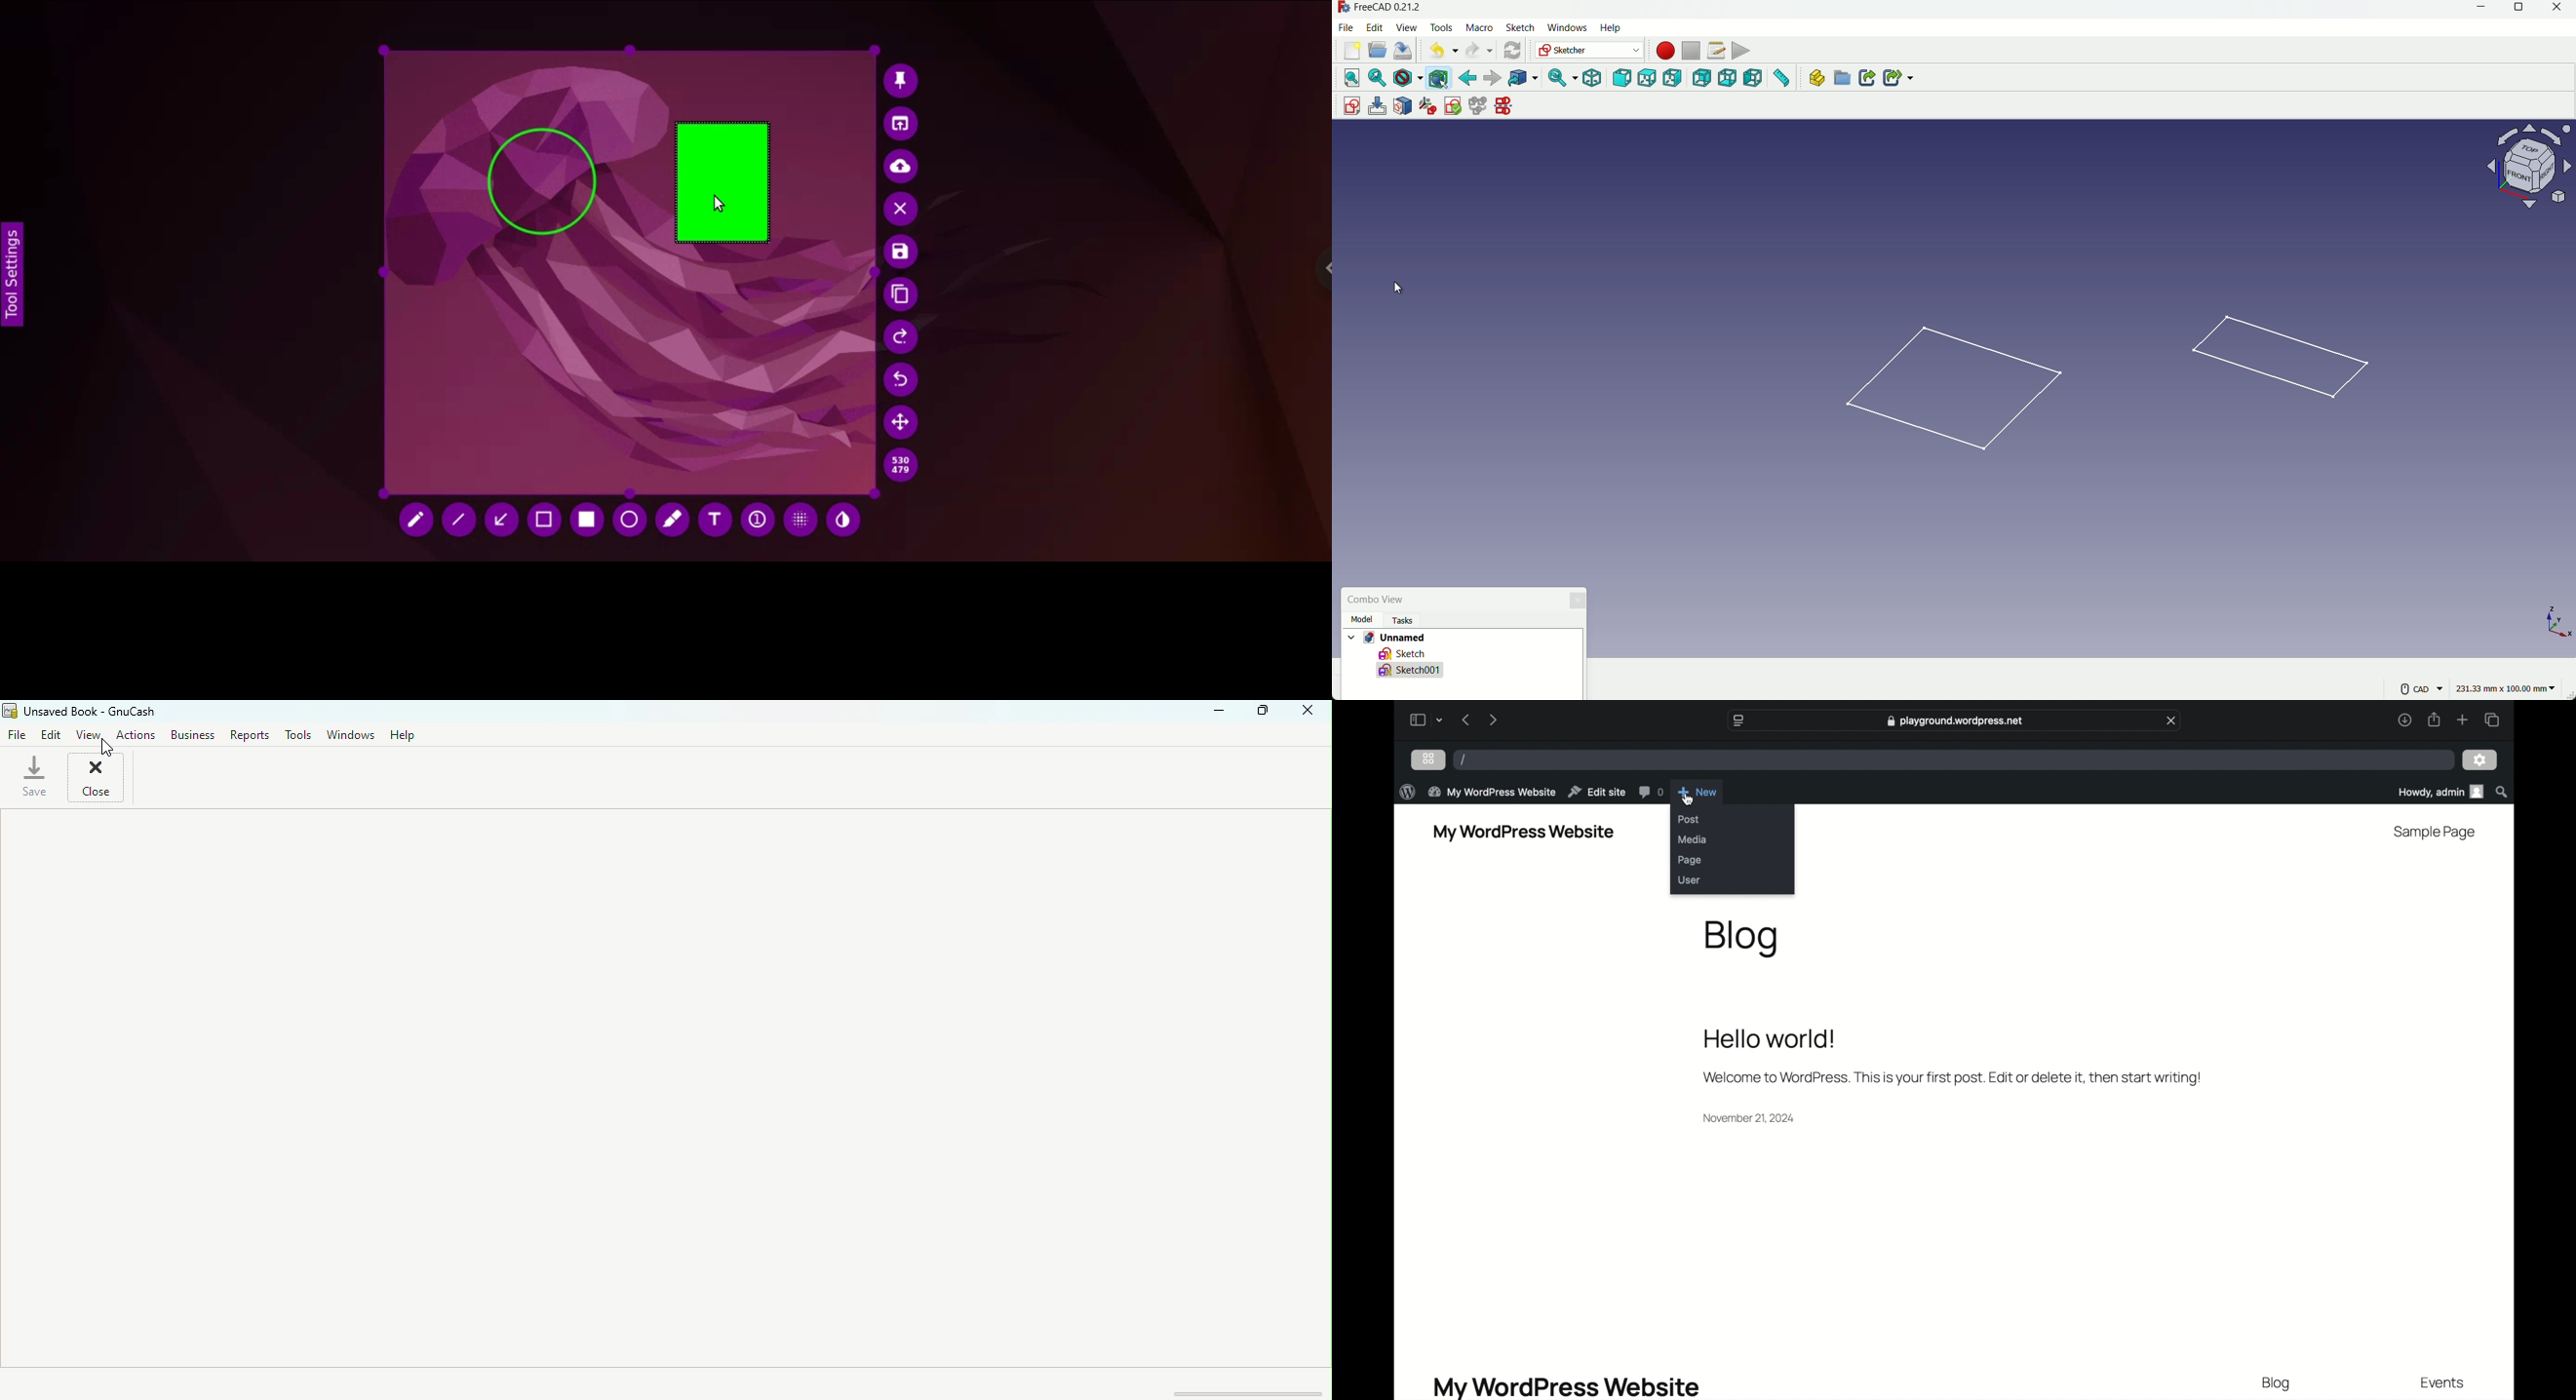 The width and height of the screenshot is (2576, 1400). I want to click on select all, so click(1351, 77).